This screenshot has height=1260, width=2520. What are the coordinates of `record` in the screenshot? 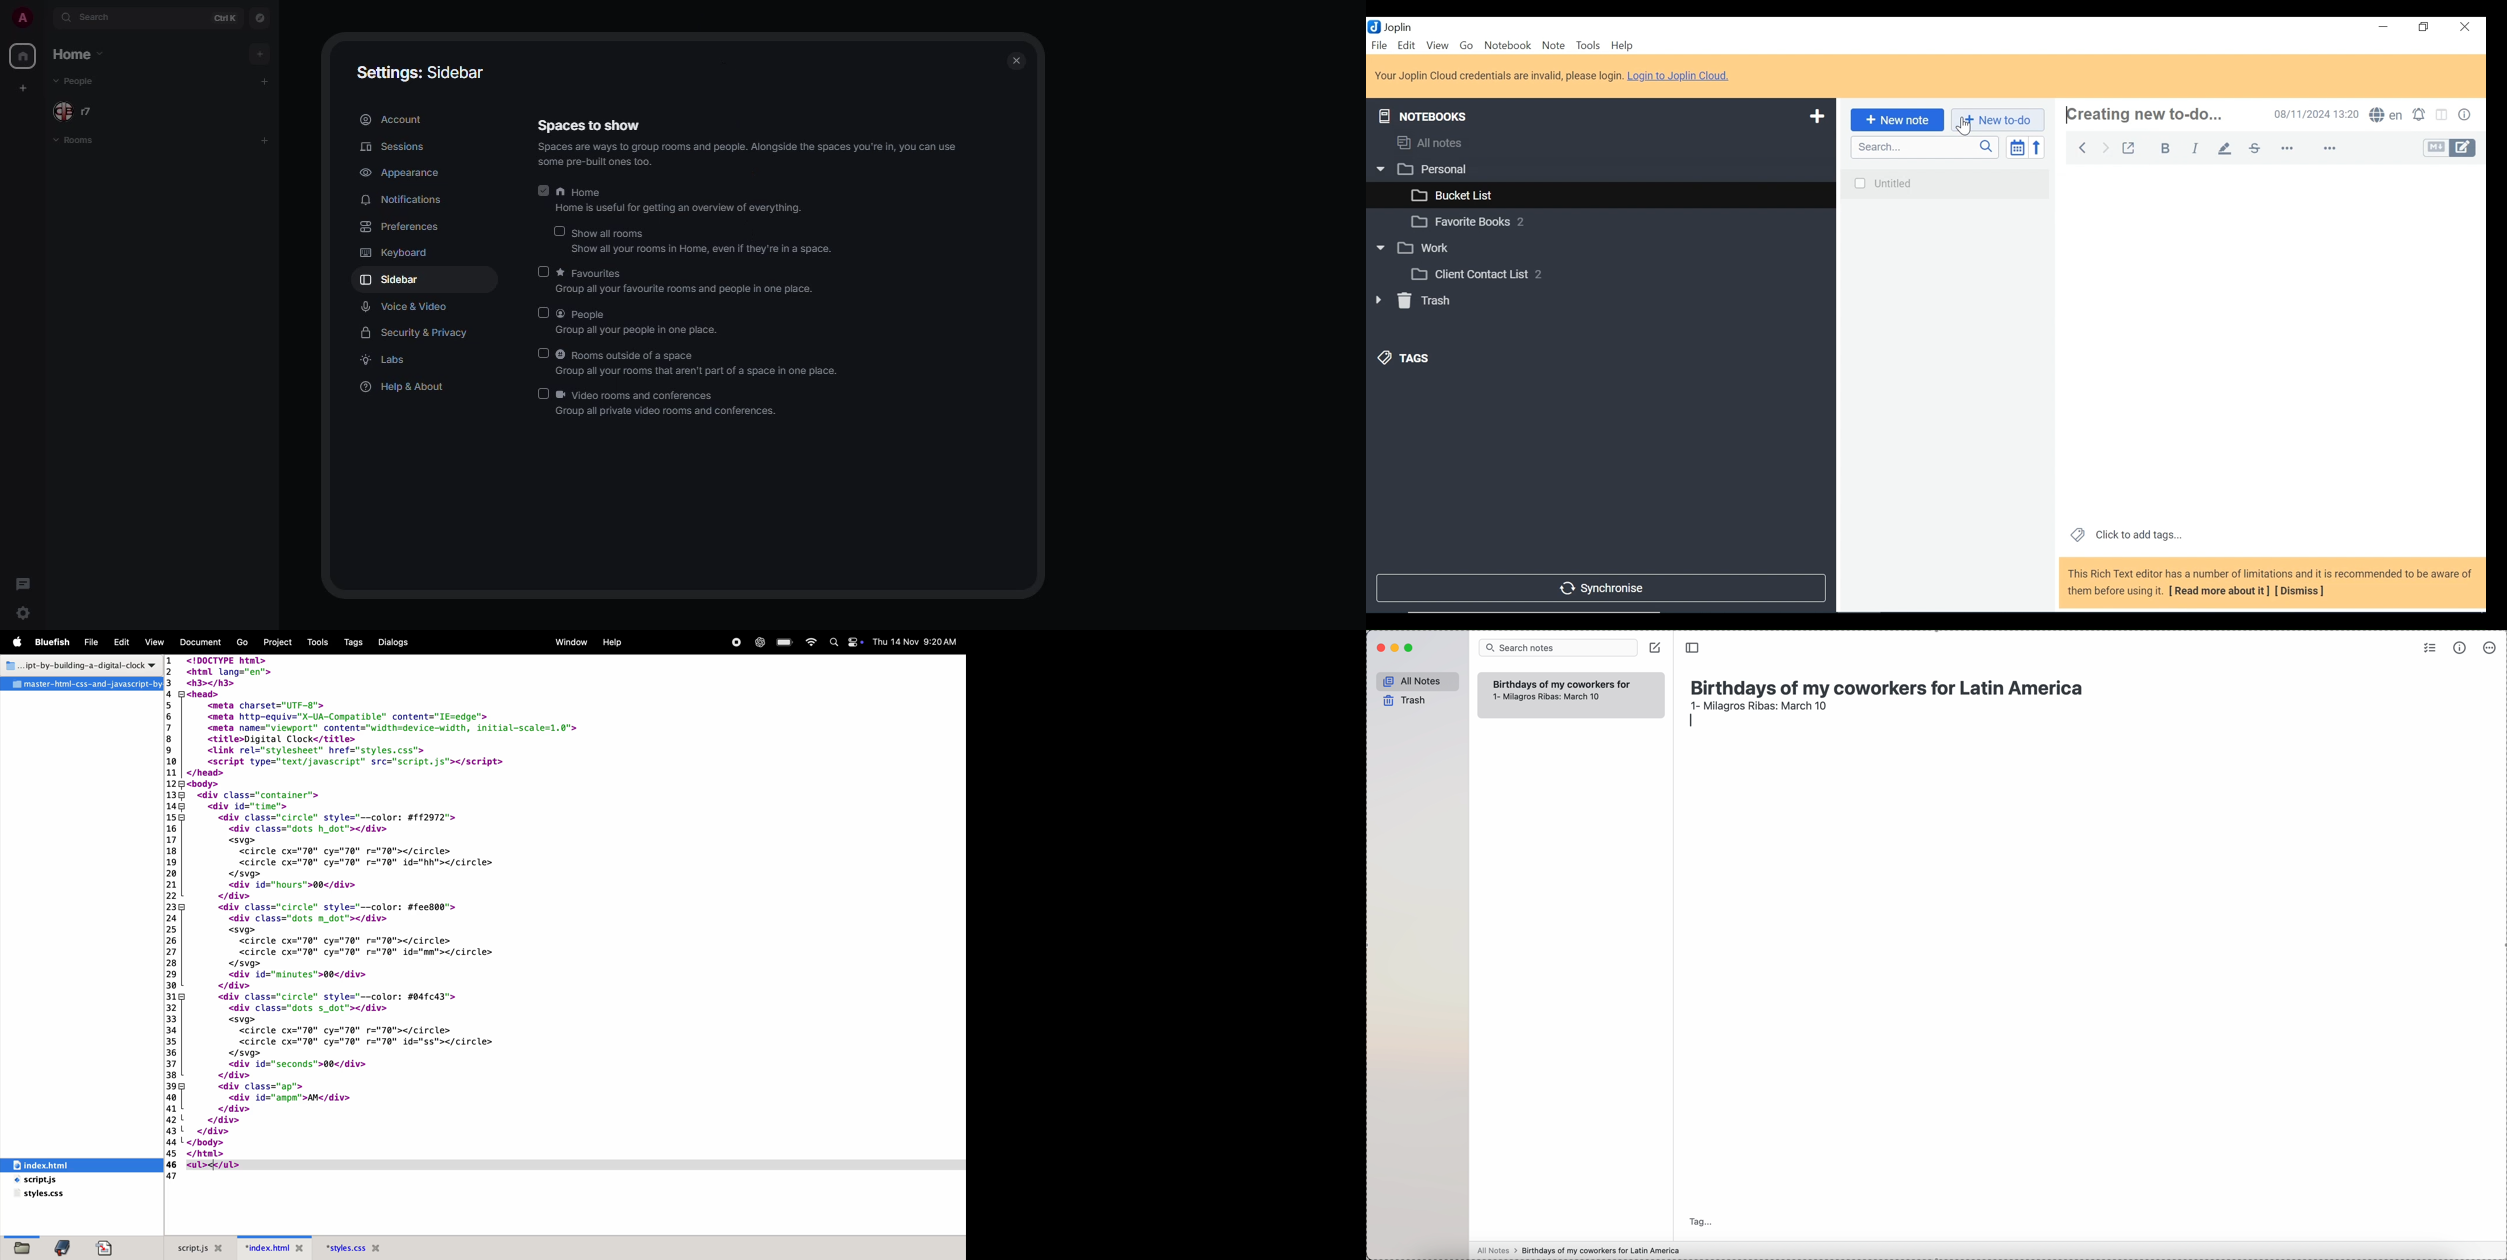 It's located at (735, 642).